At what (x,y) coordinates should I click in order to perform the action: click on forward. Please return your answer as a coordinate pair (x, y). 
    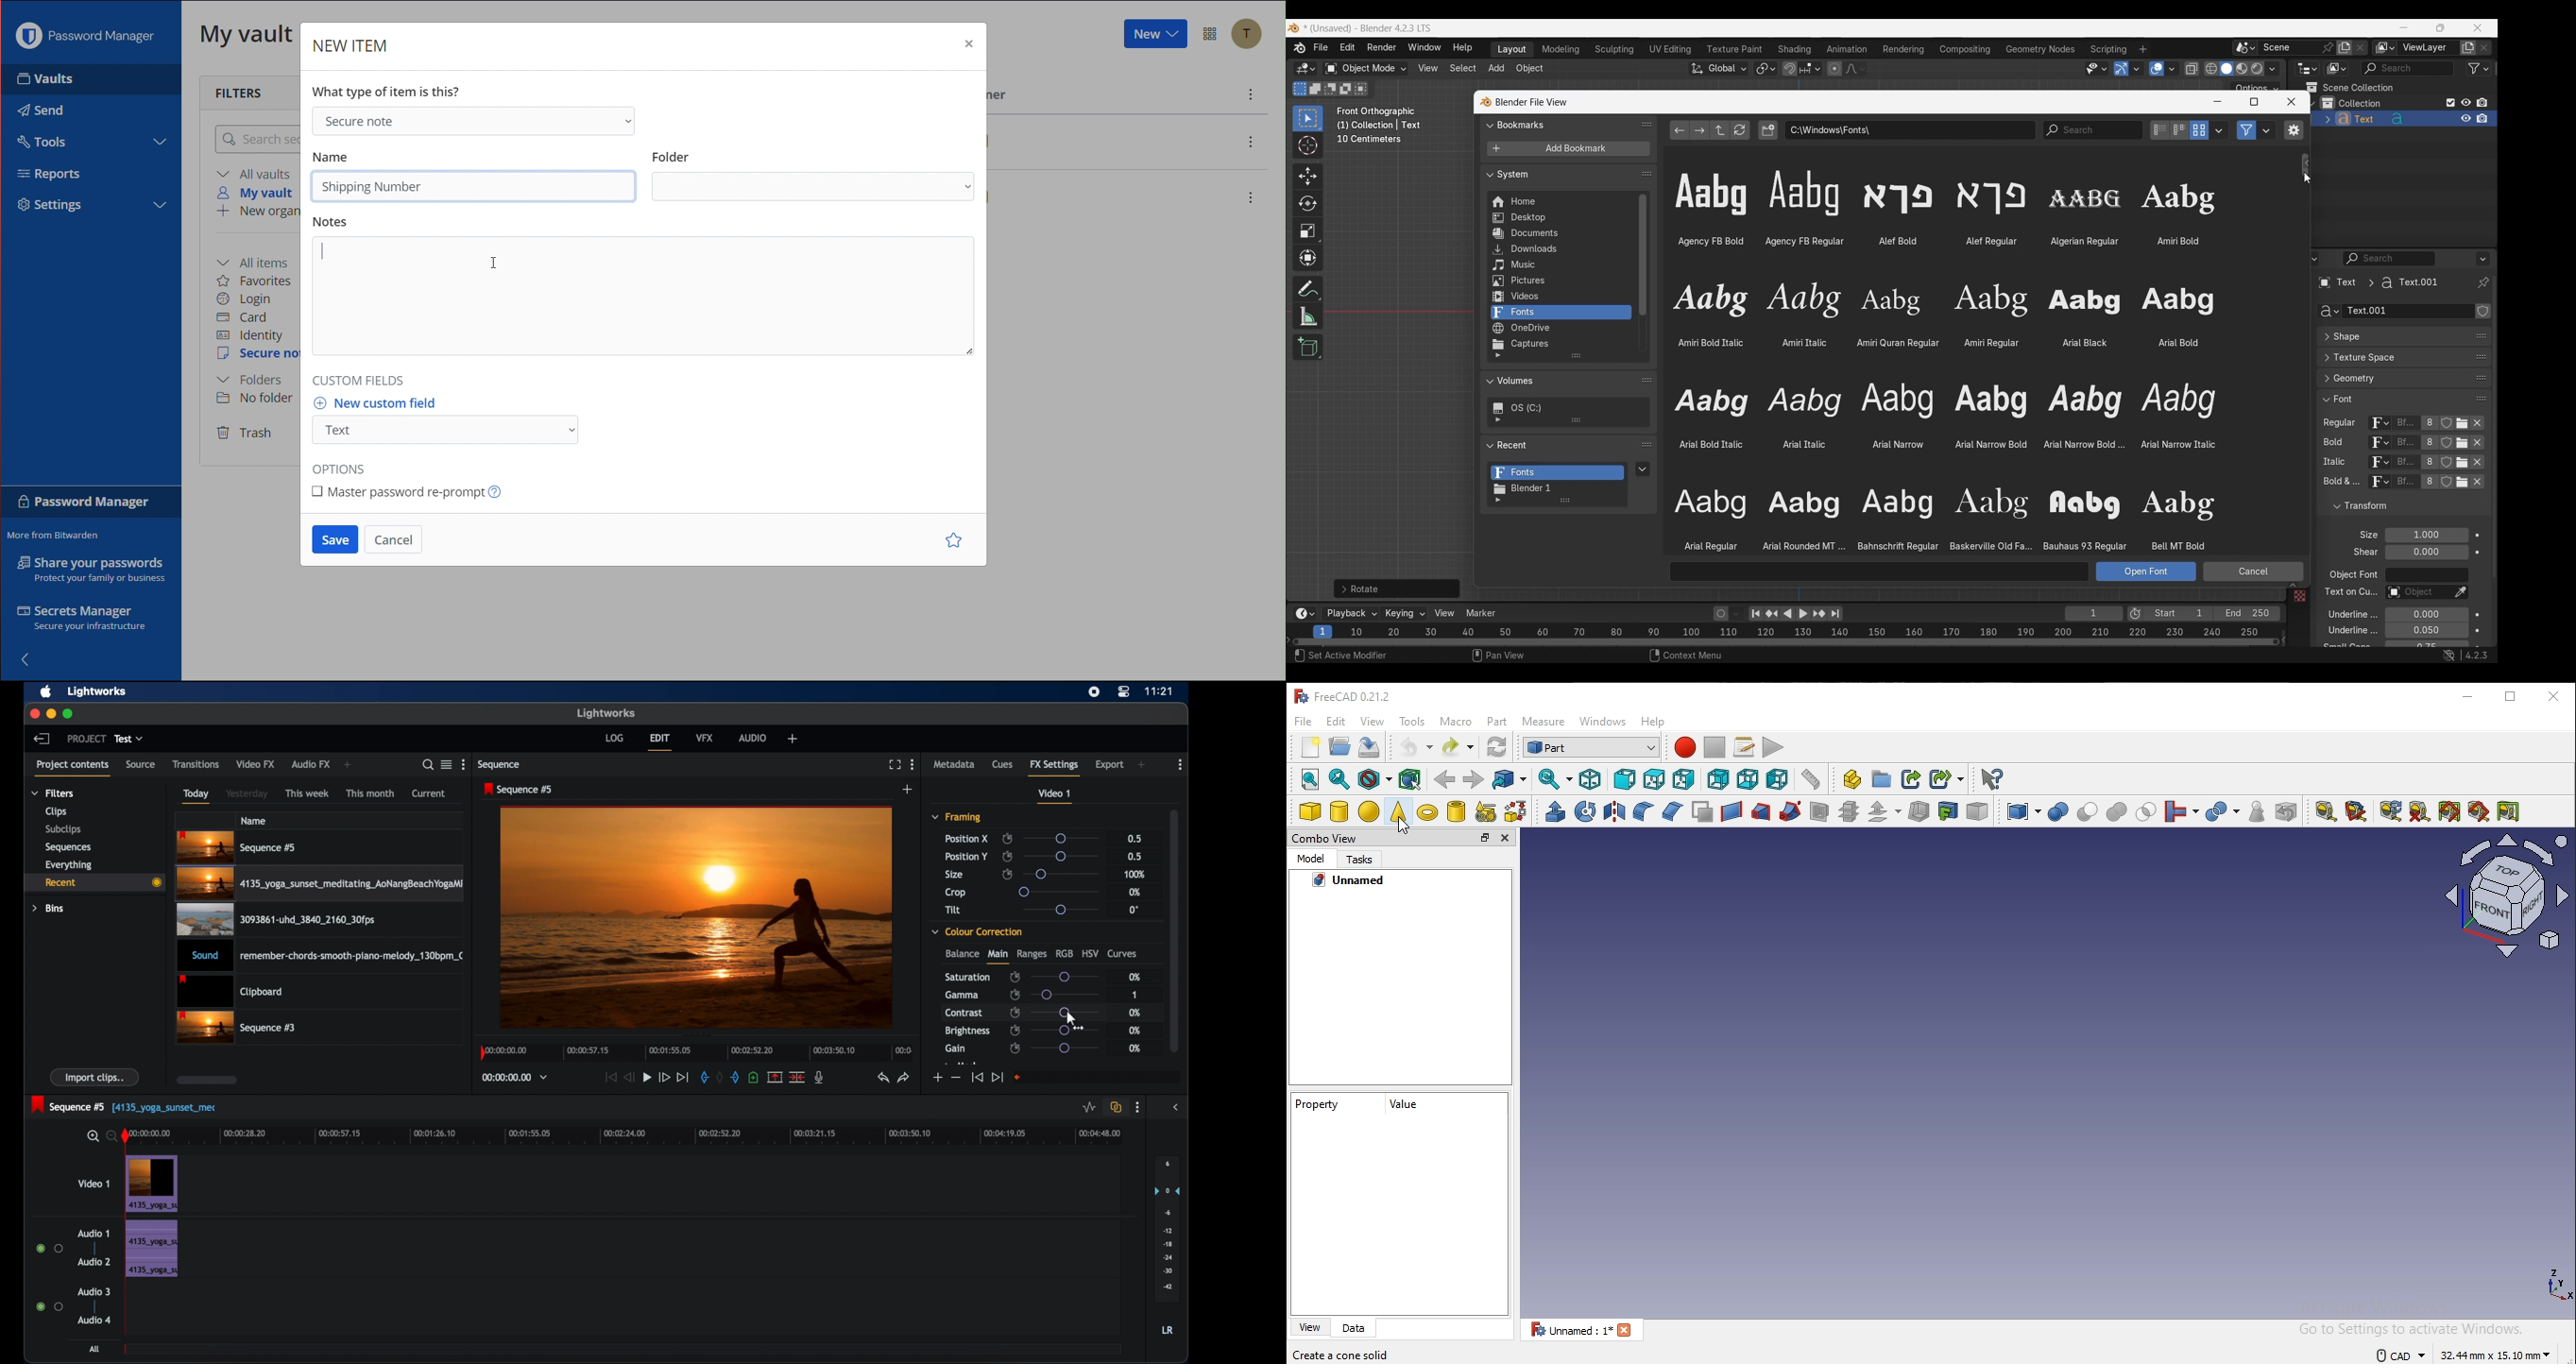
    Looking at the image, I should click on (1475, 779).